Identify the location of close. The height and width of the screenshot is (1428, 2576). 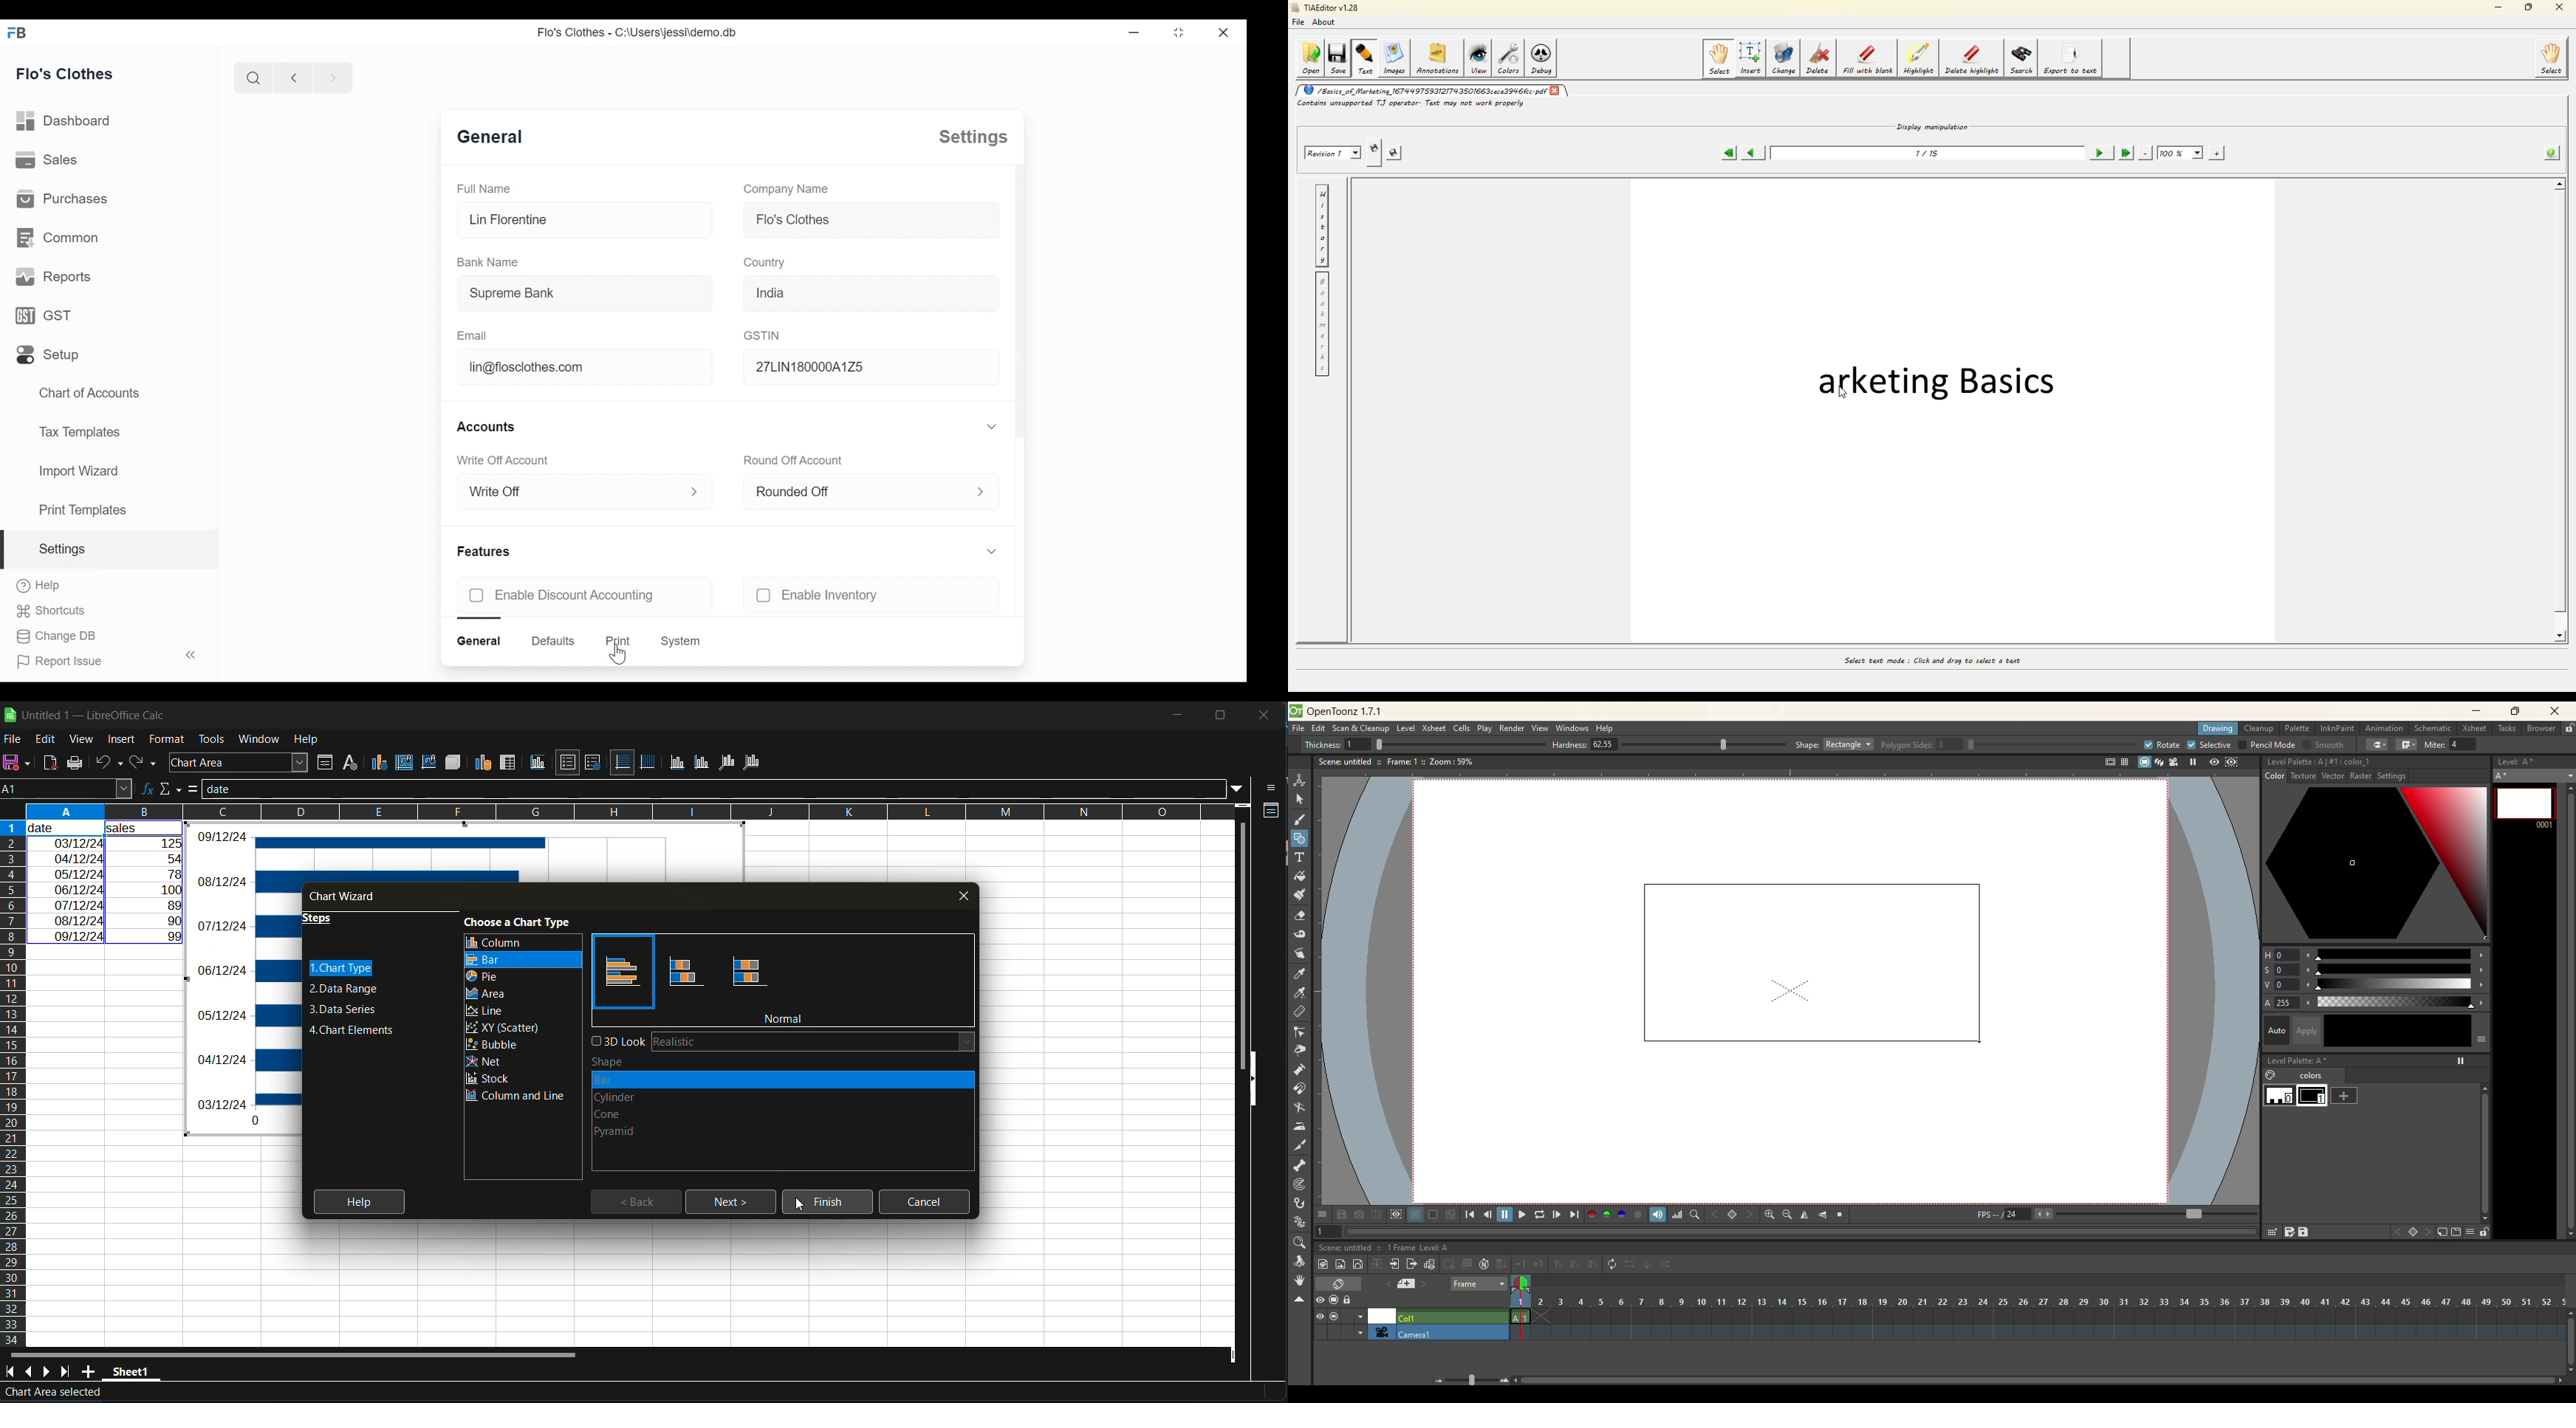
(1223, 32).